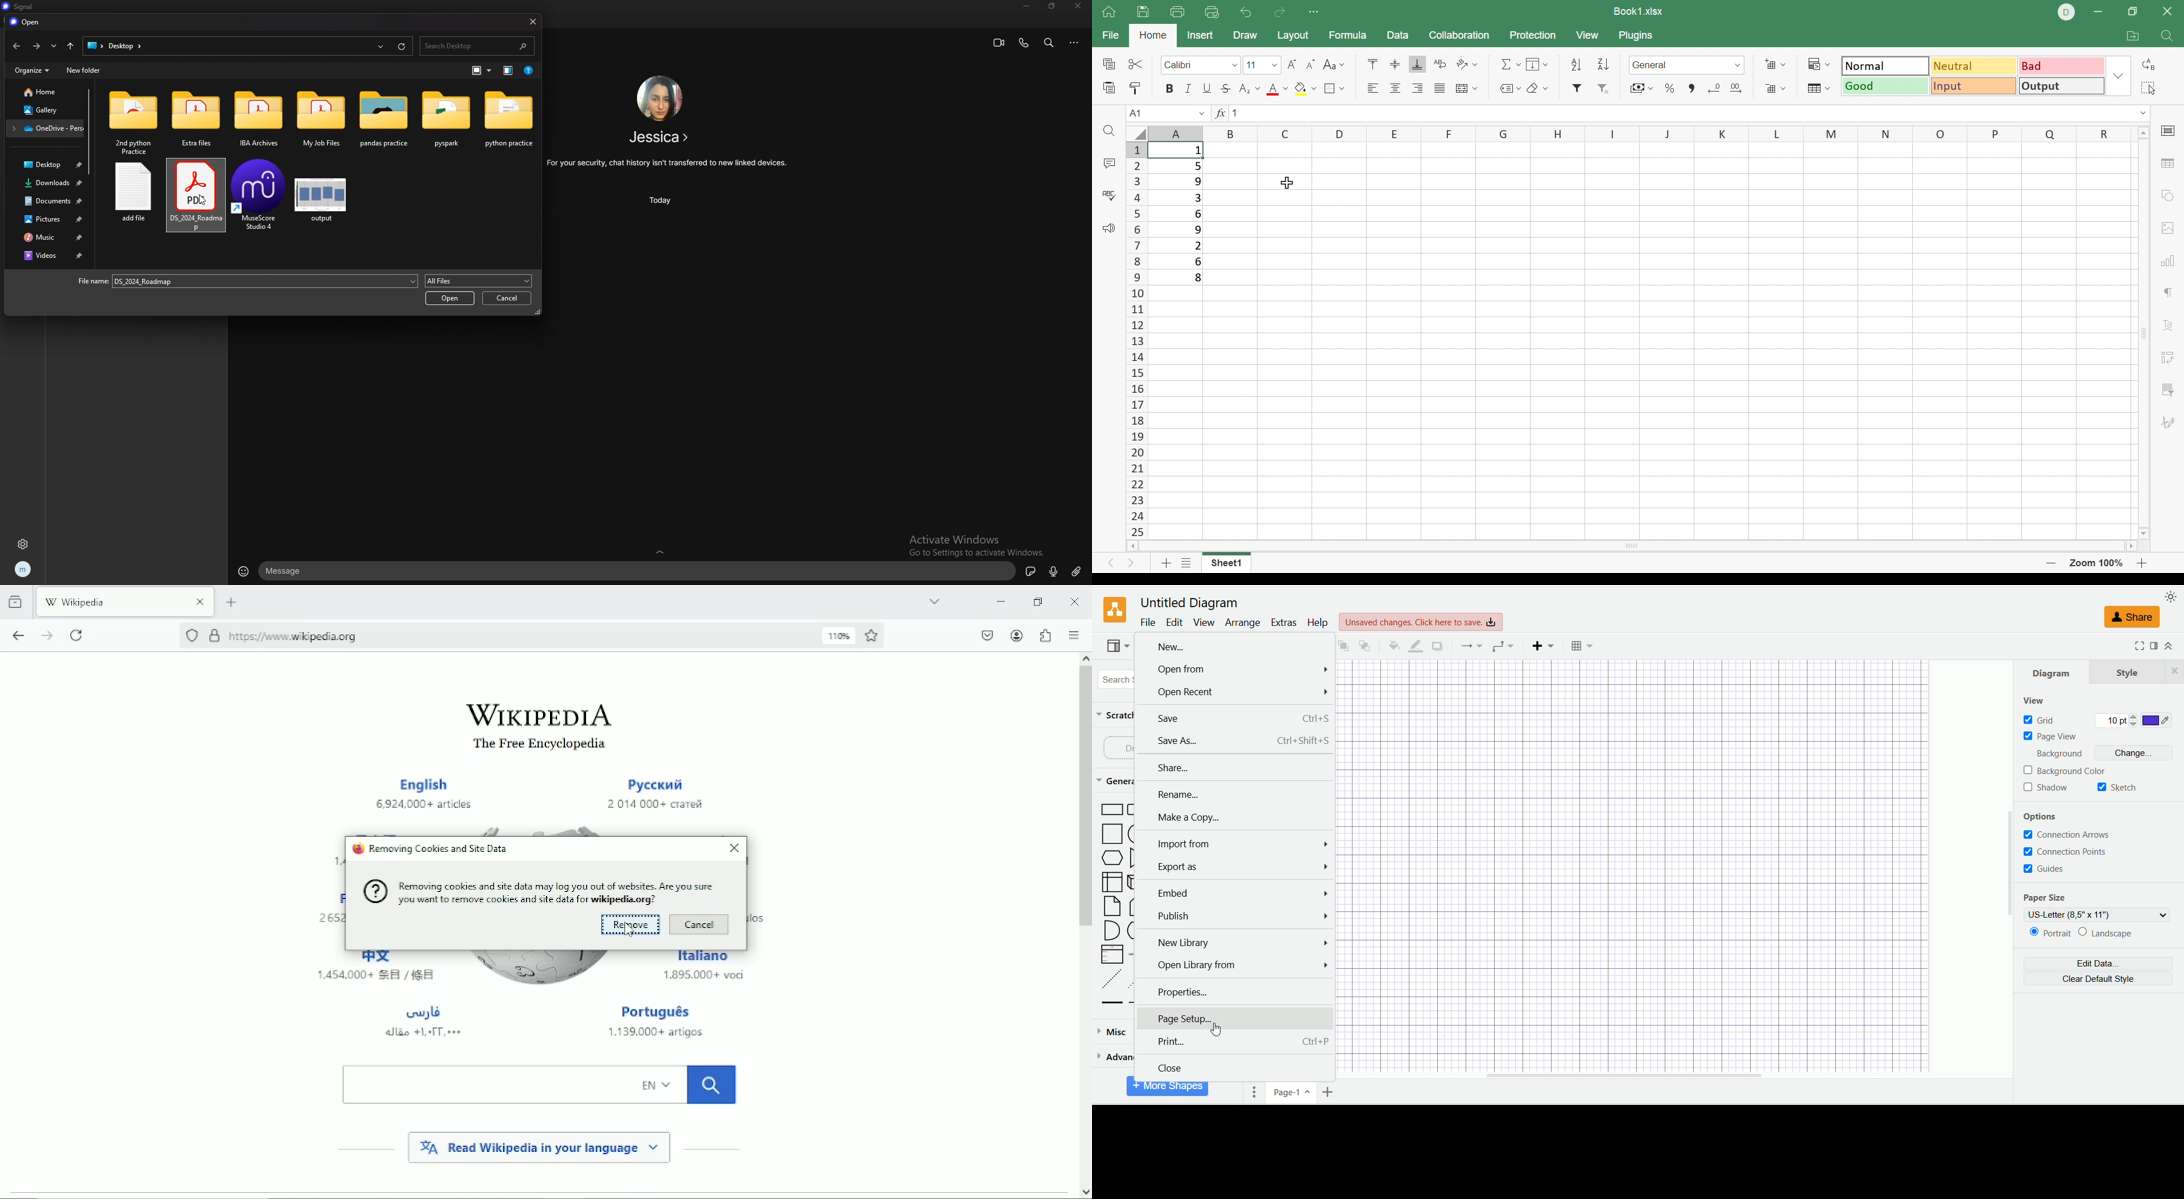 This screenshot has width=2184, height=1204. I want to click on save, so click(1234, 718).